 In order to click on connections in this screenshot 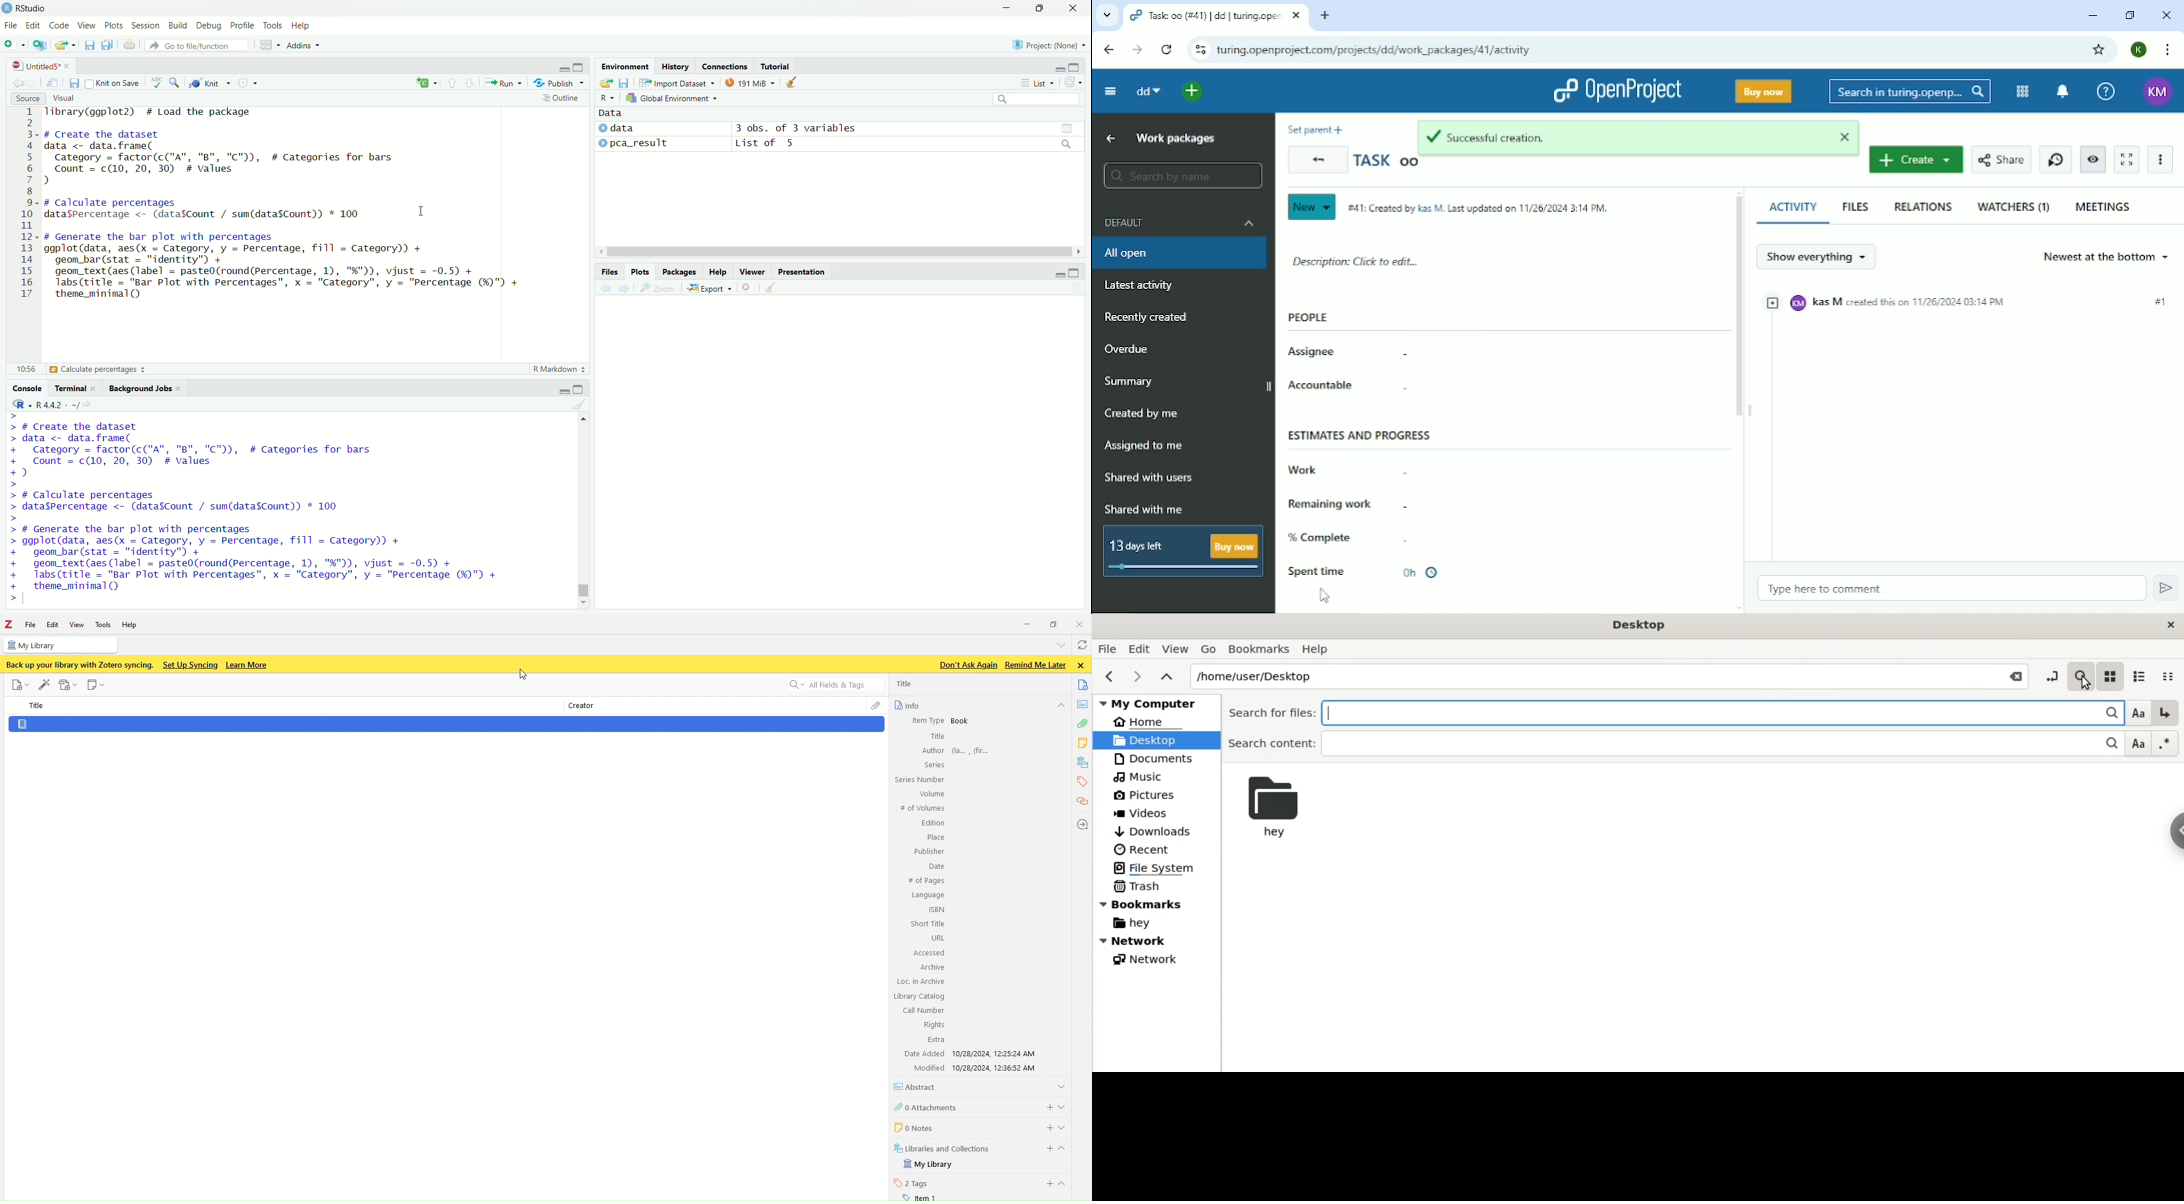, I will do `click(725, 67)`.